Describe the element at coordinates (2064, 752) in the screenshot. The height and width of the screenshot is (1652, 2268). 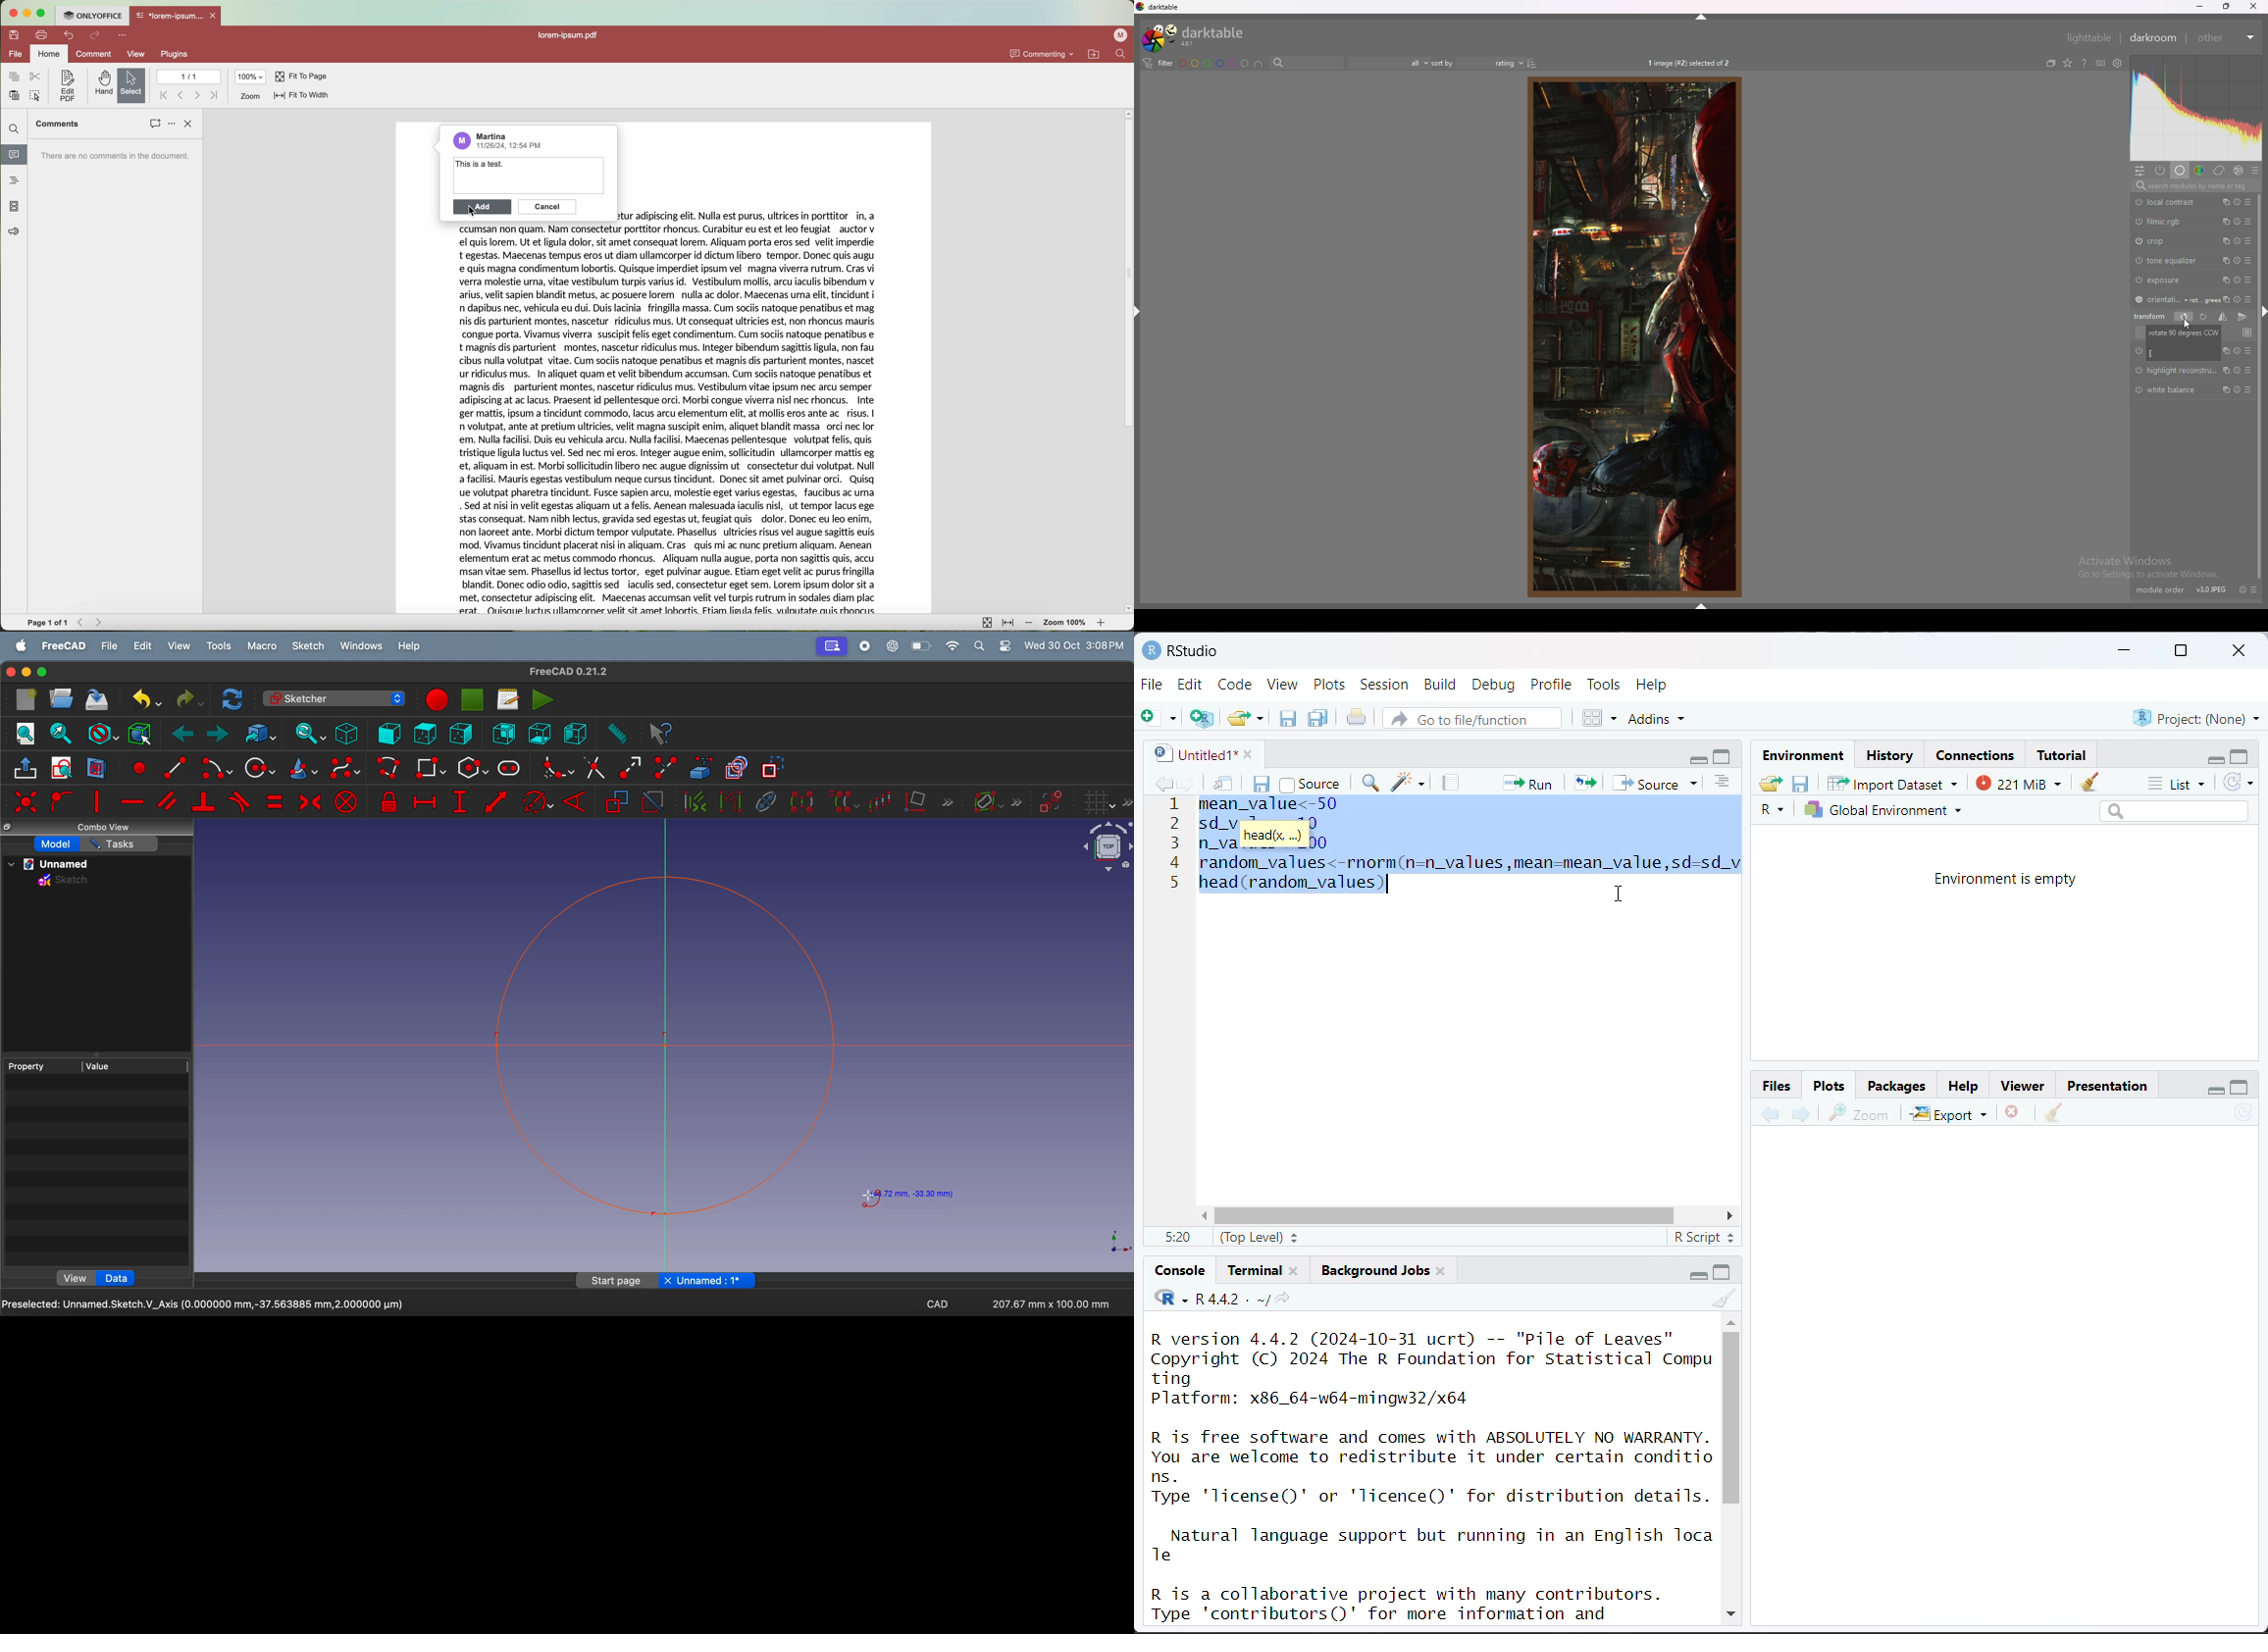
I see `Tutorial` at that location.